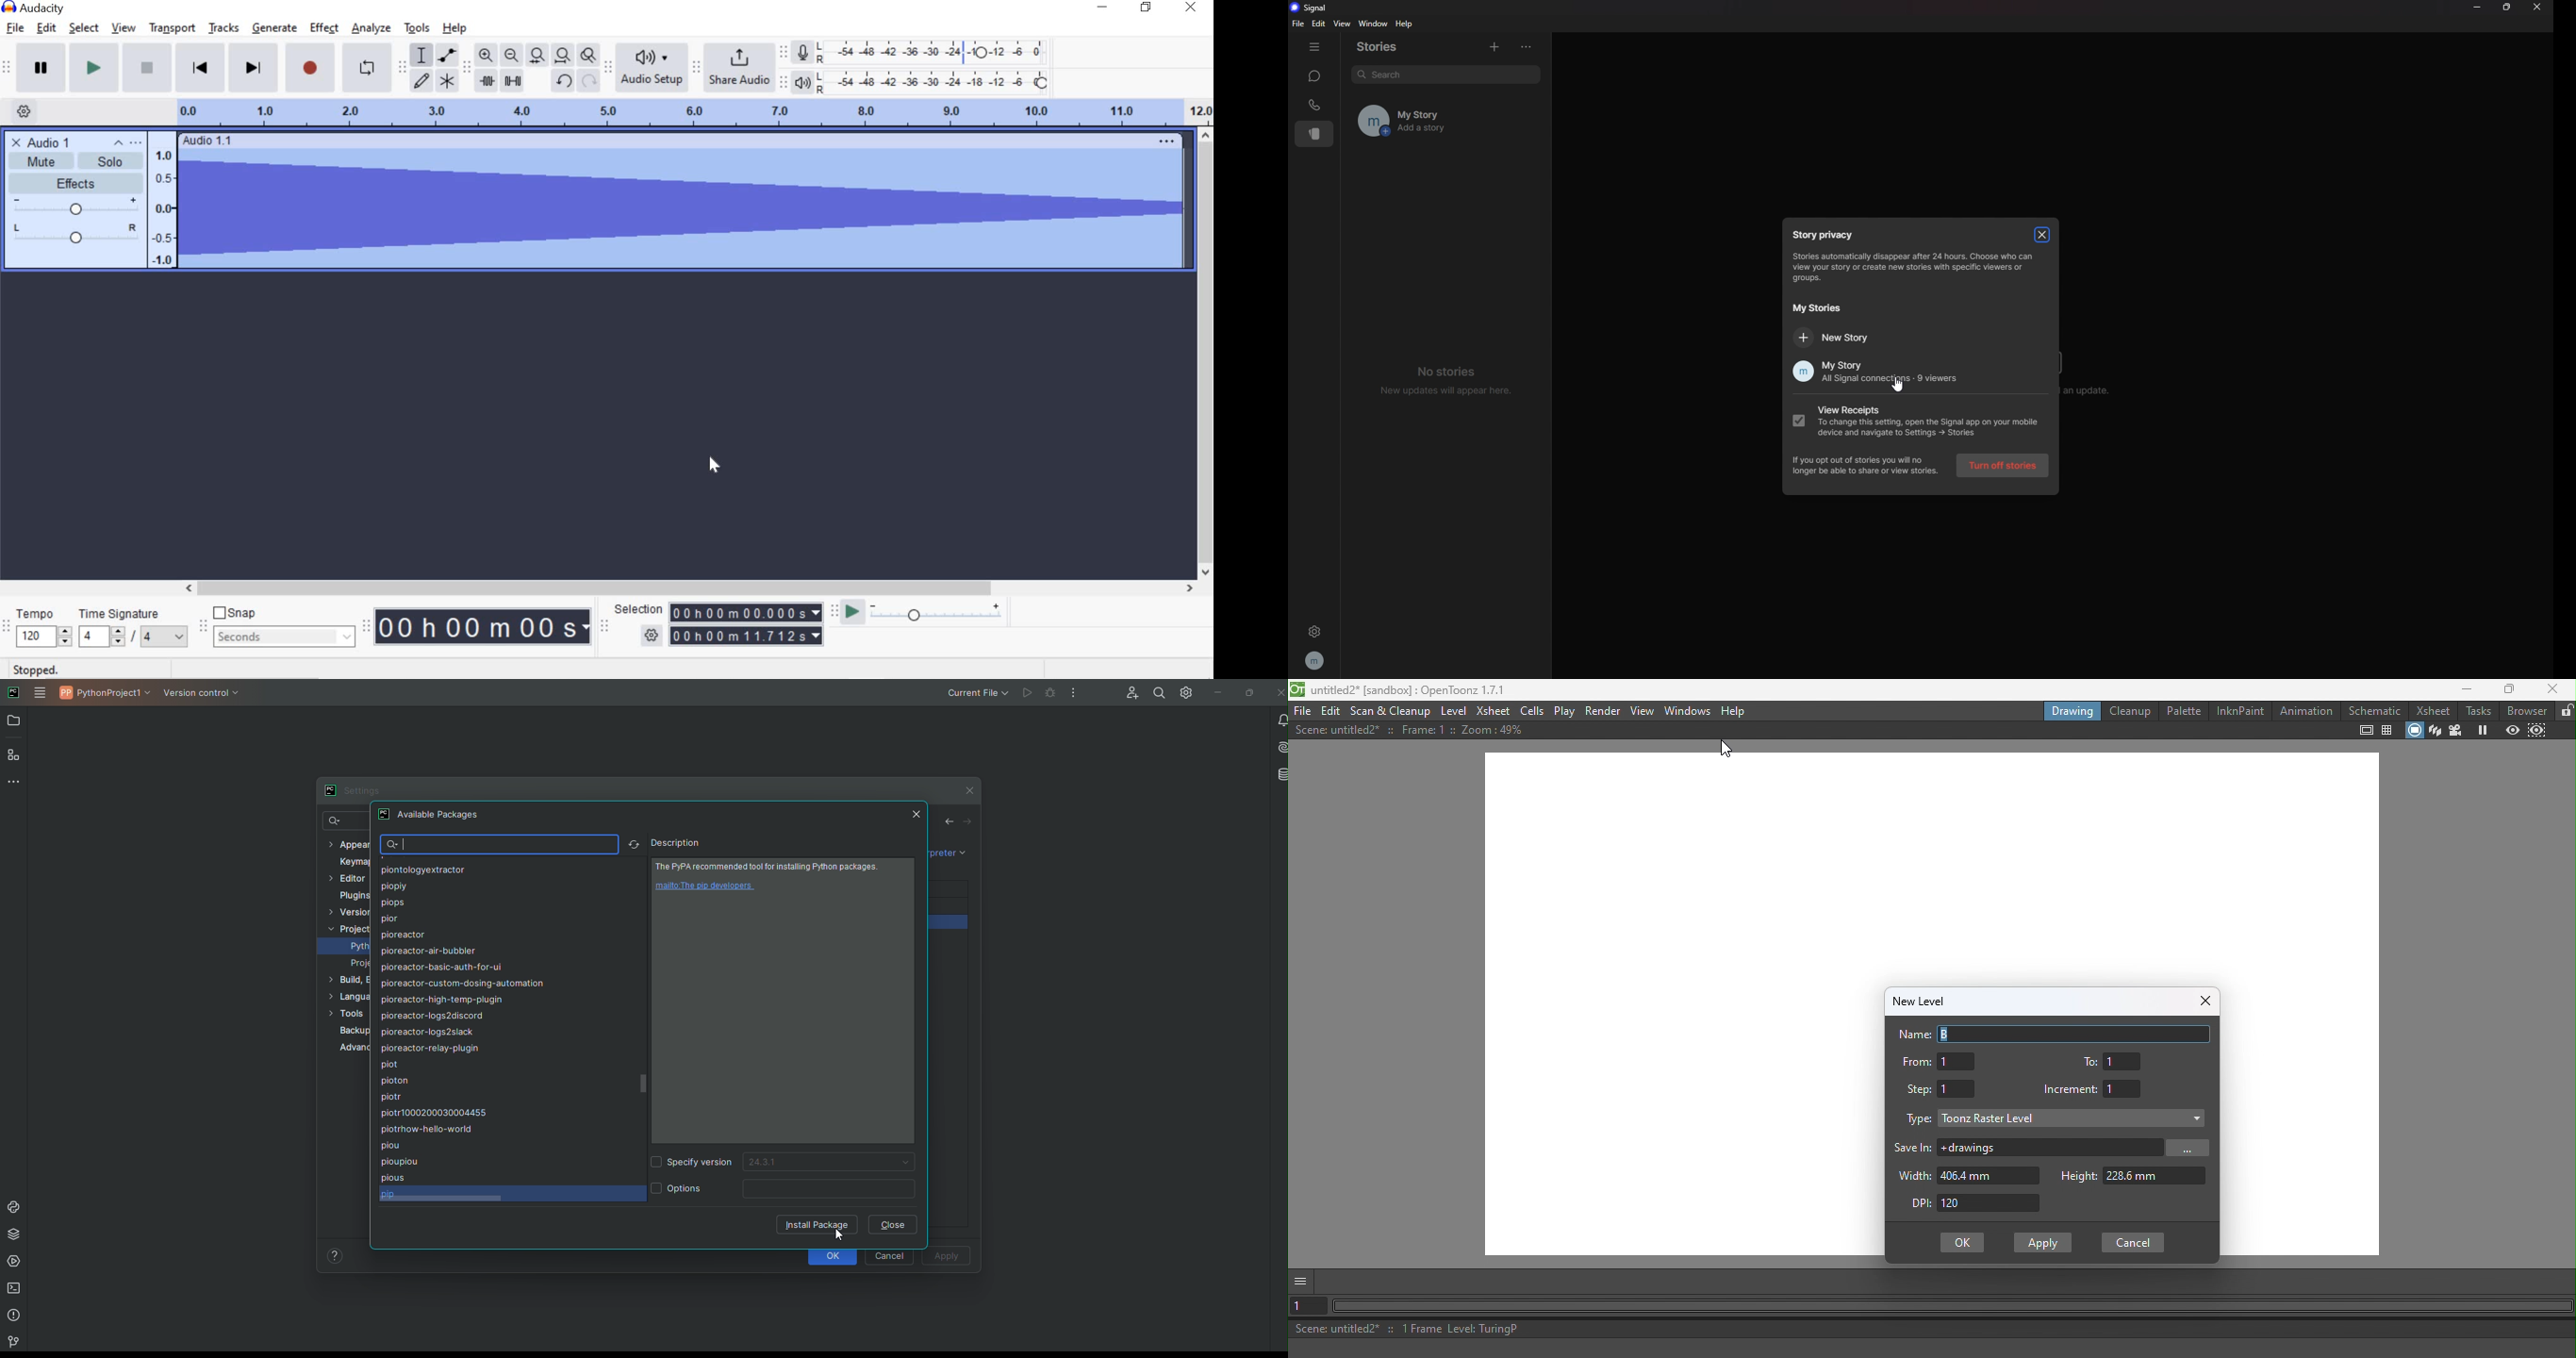 Image resolution: width=2576 pixels, height=1372 pixels. What do you see at coordinates (783, 53) in the screenshot?
I see `Recording meter toolbar` at bounding box center [783, 53].